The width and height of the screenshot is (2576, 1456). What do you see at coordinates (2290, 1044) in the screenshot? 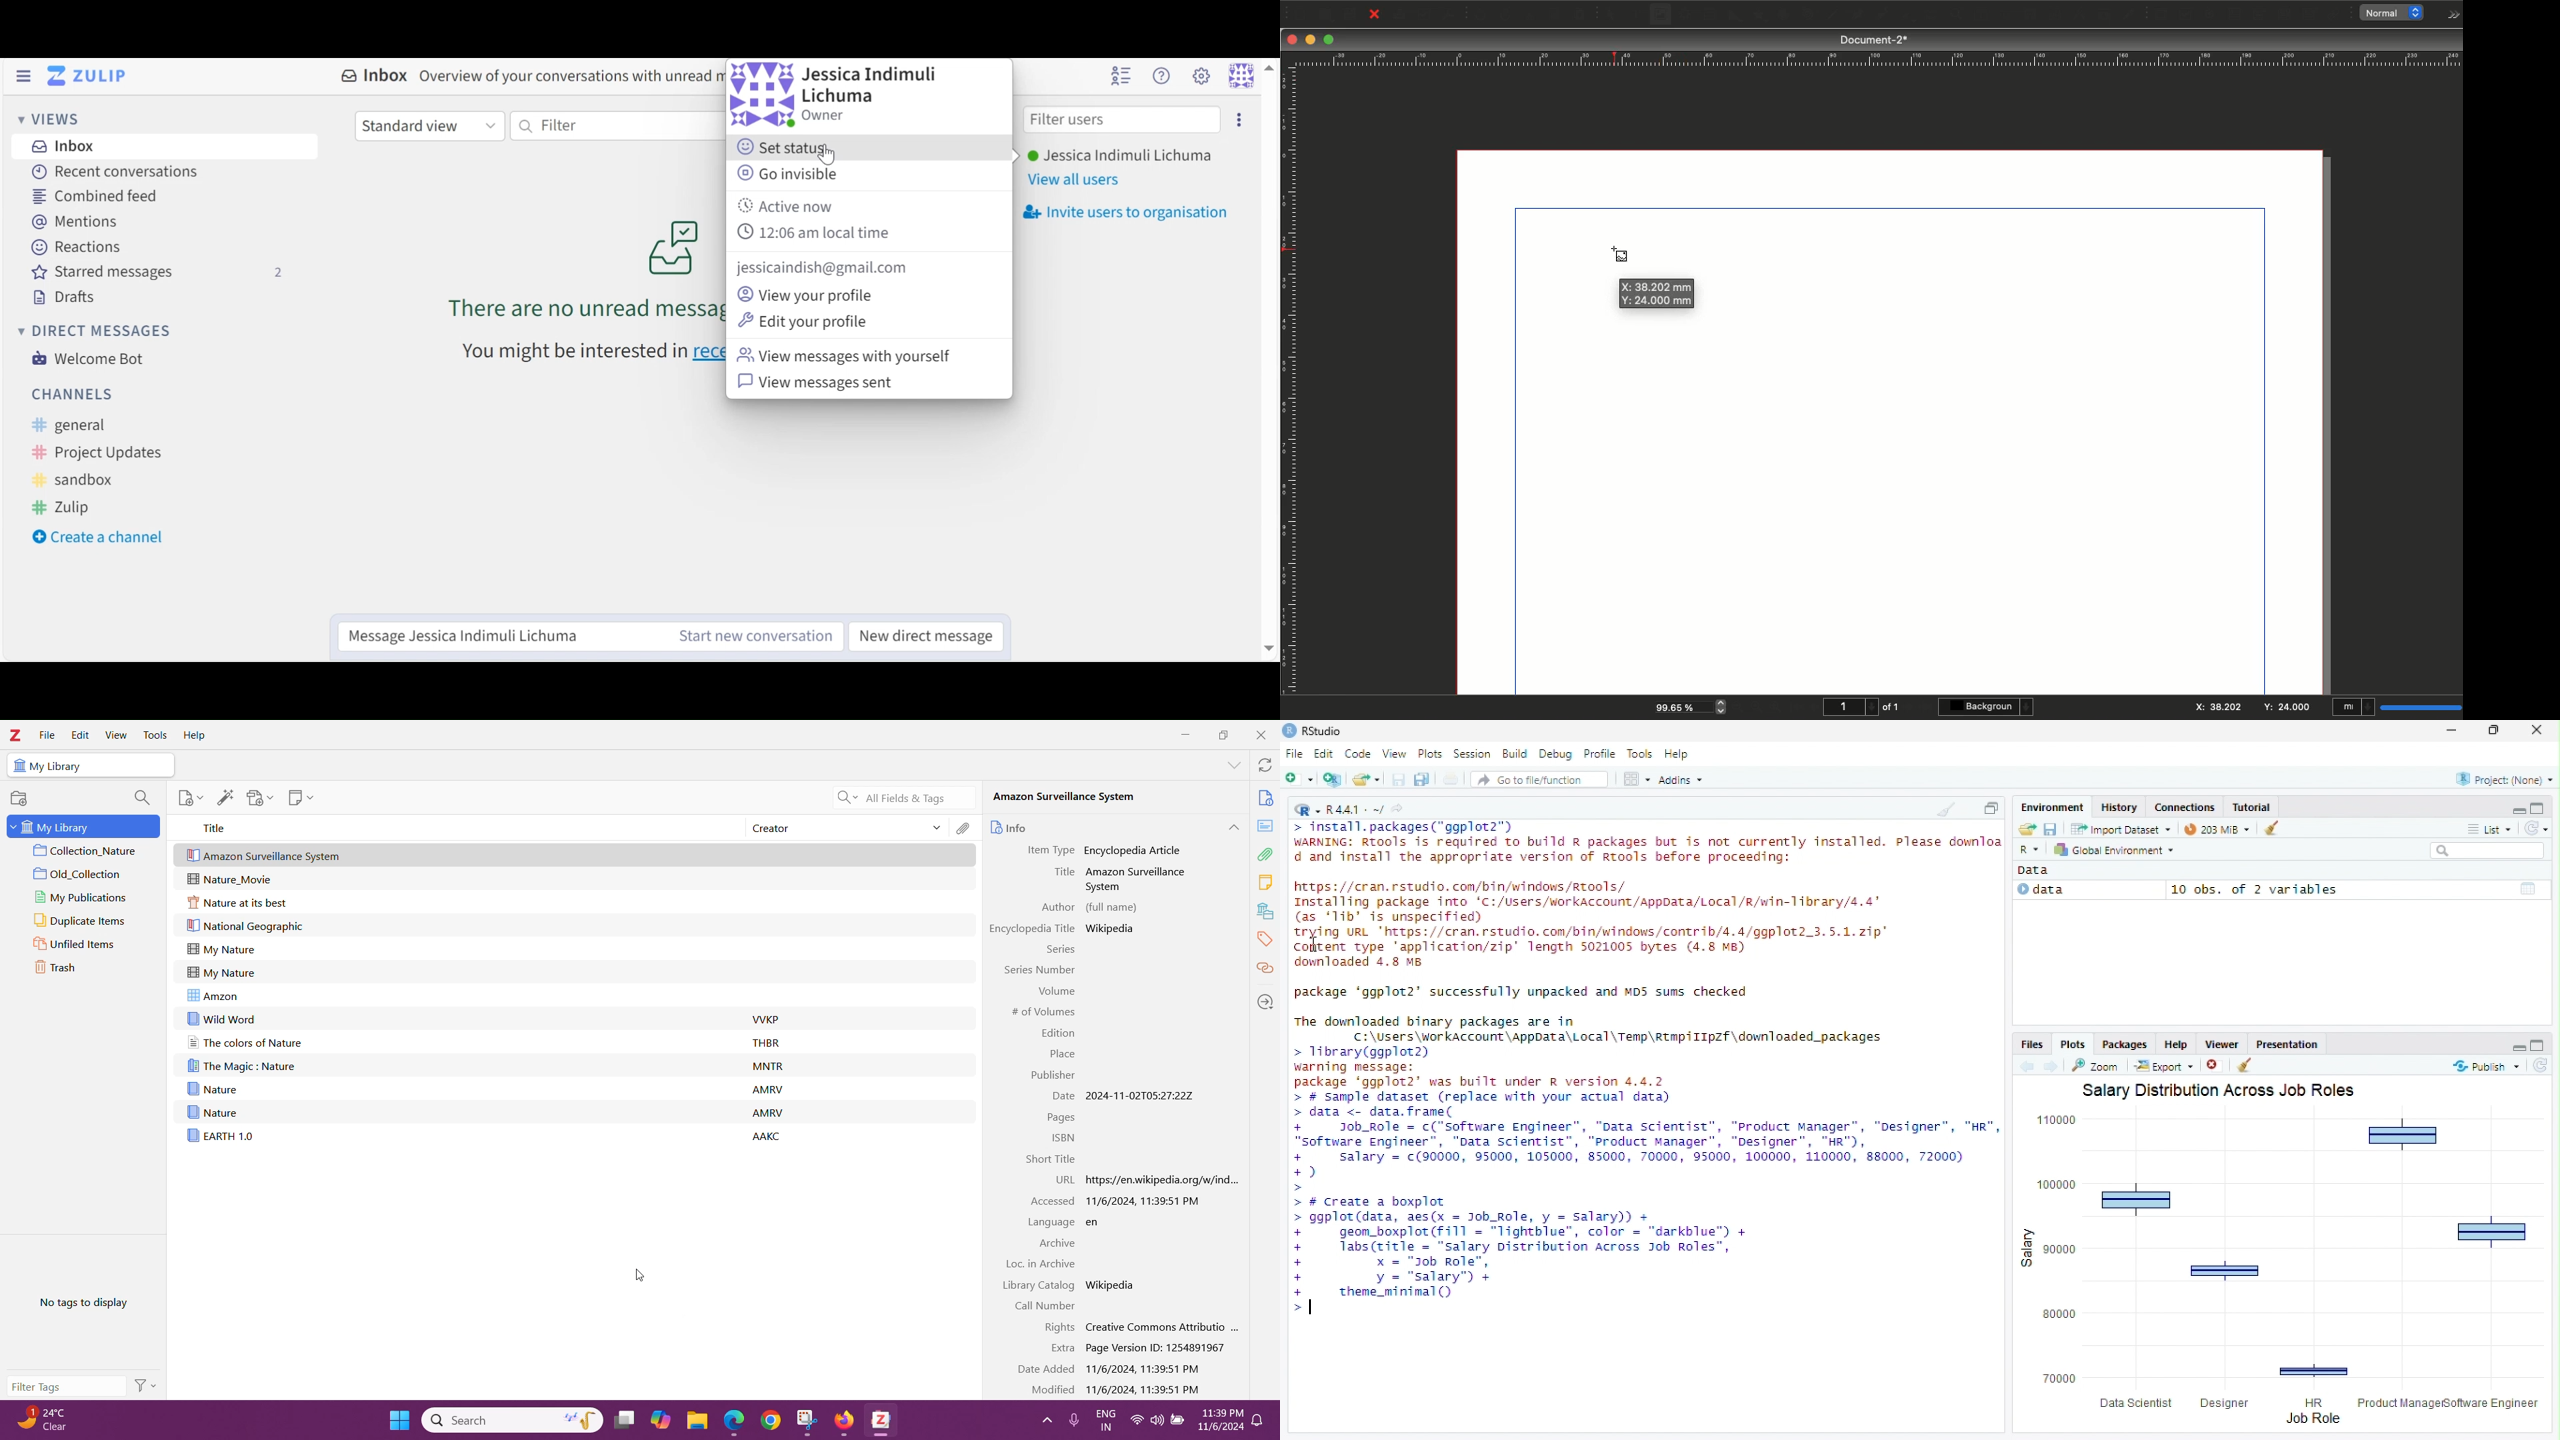
I see `presentation` at bounding box center [2290, 1044].